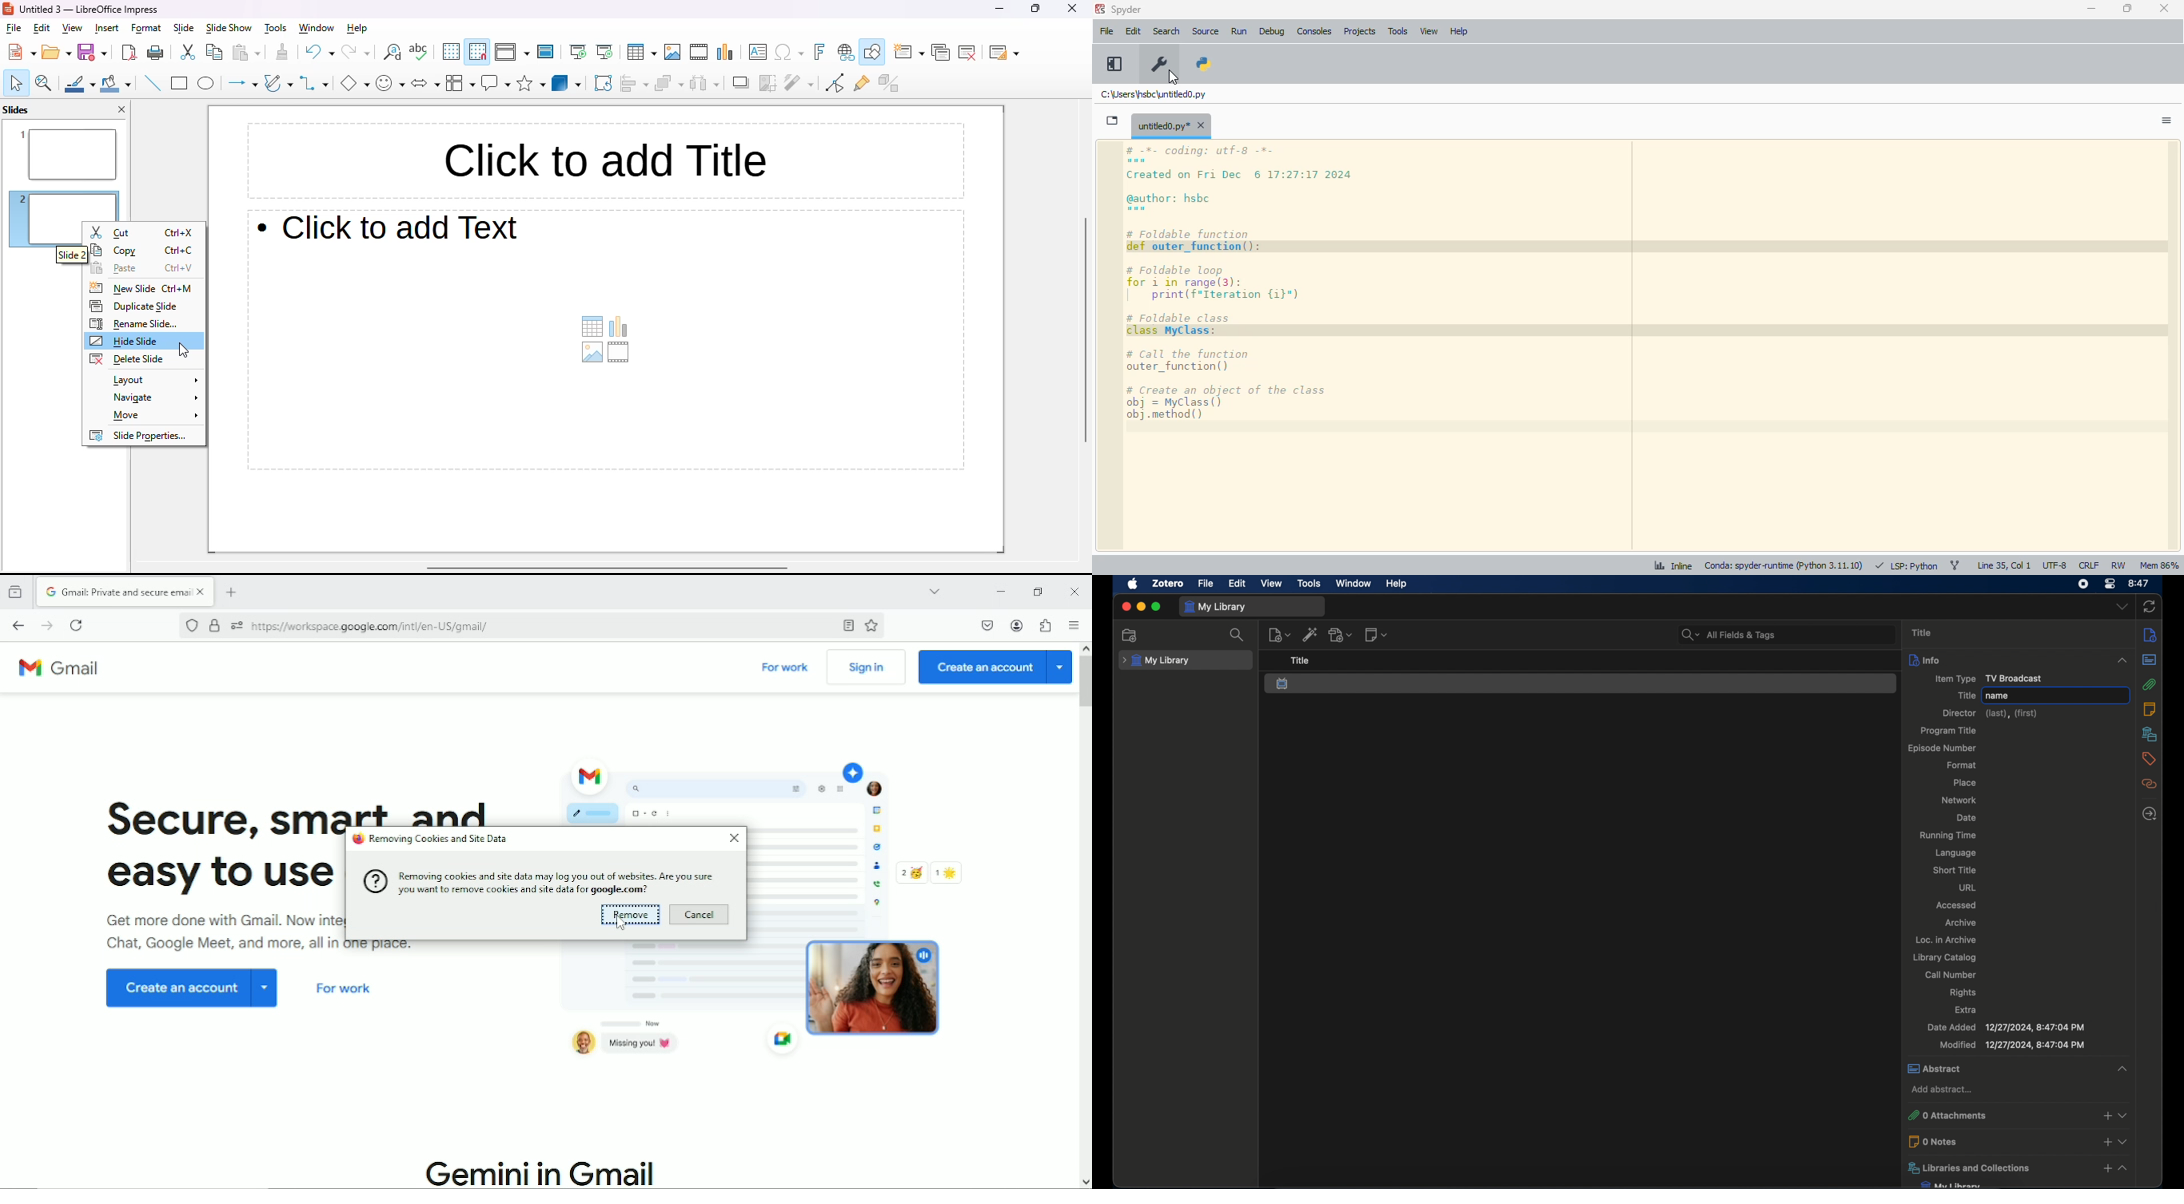 Image resolution: width=2184 pixels, height=1204 pixels. I want to click on conda: spyder-runtime (python 3. 11. 10), so click(1783, 565).